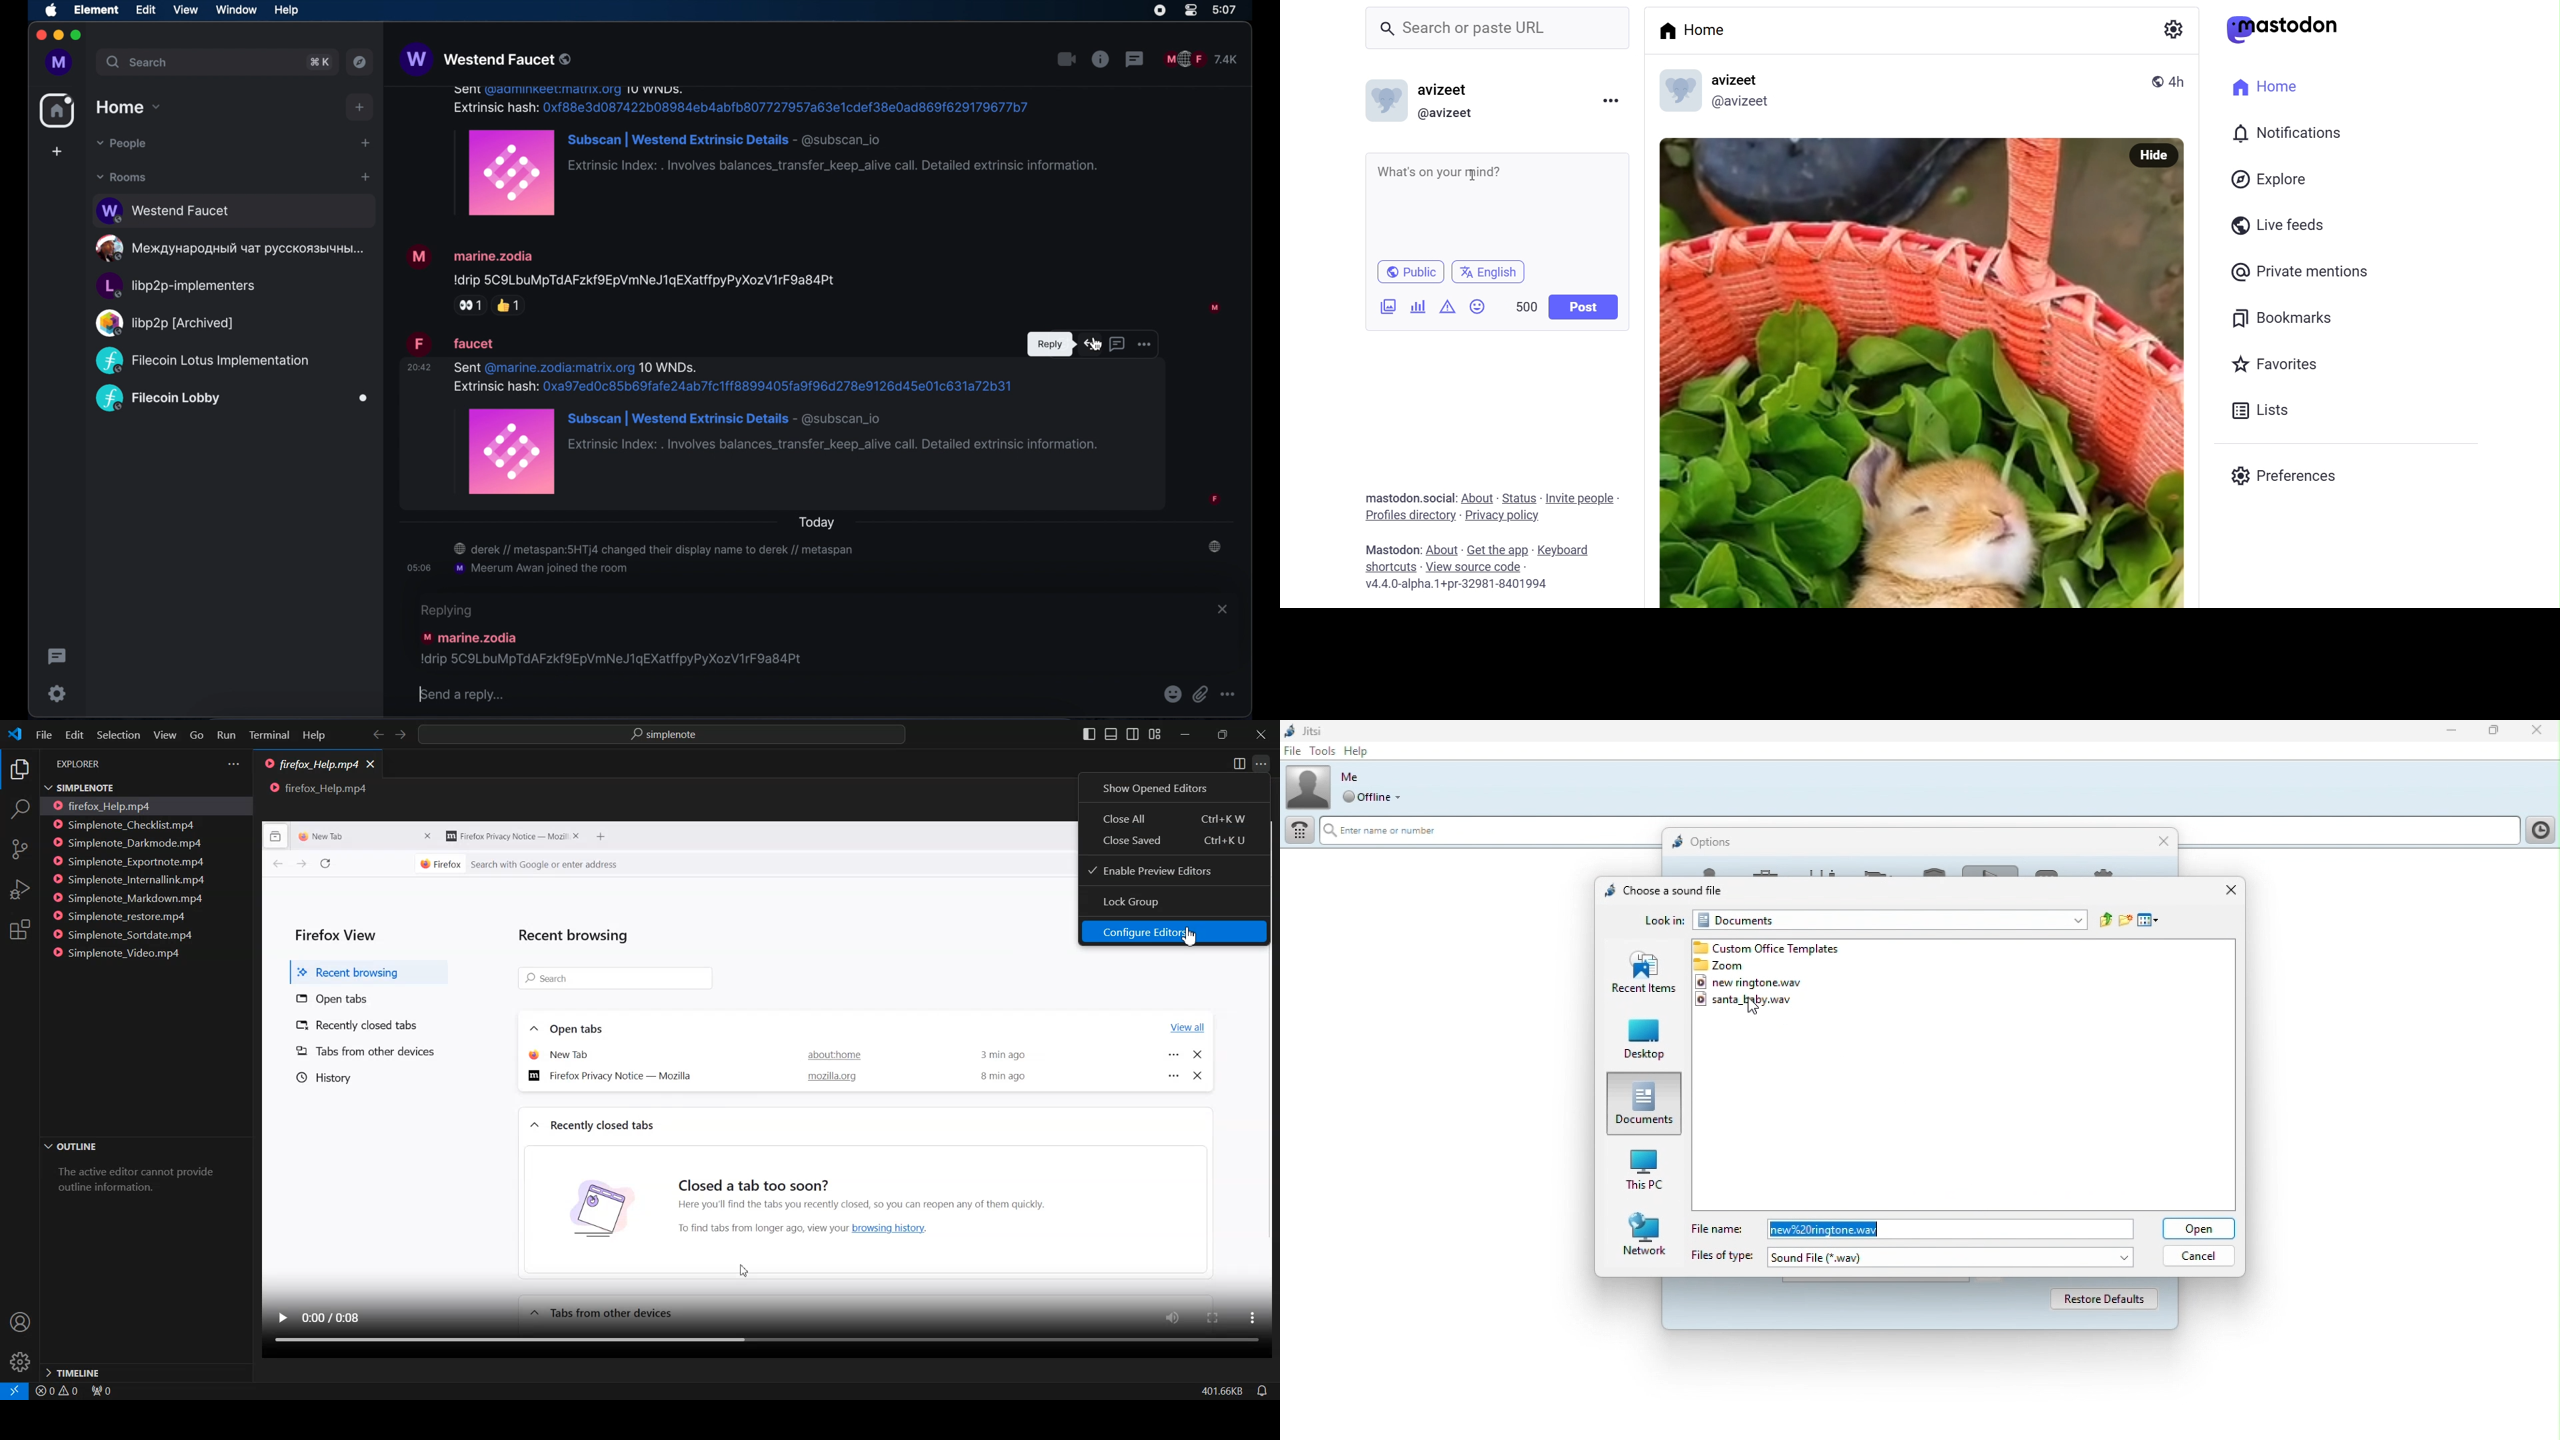 The width and height of the screenshot is (2576, 1456). I want to click on Setting, so click(2173, 29).